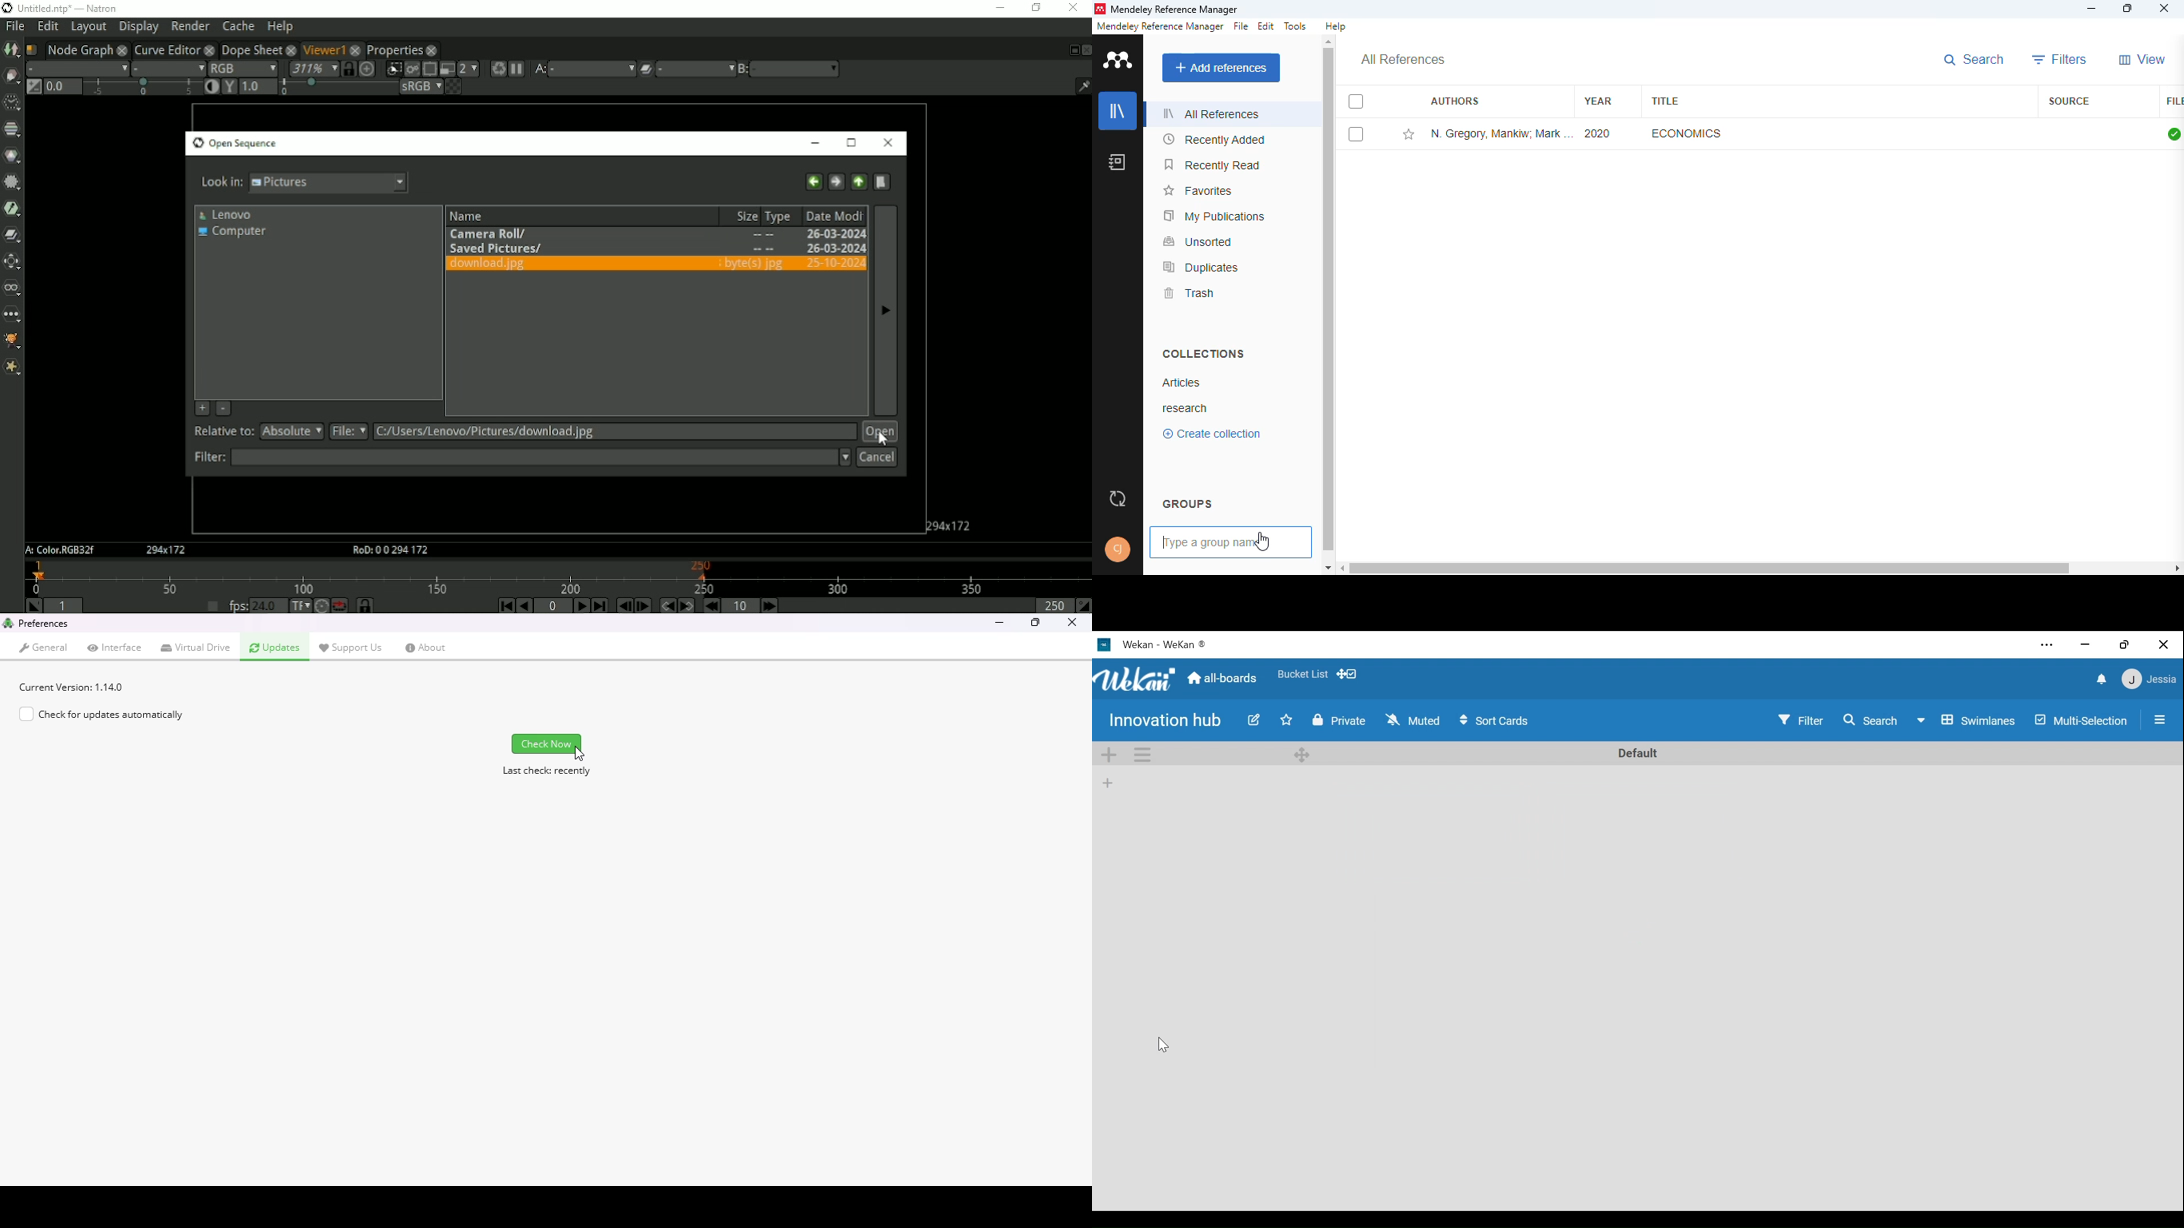  What do you see at coordinates (8, 622) in the screenshot?
I see `logo` at bounding box center [8, 622].